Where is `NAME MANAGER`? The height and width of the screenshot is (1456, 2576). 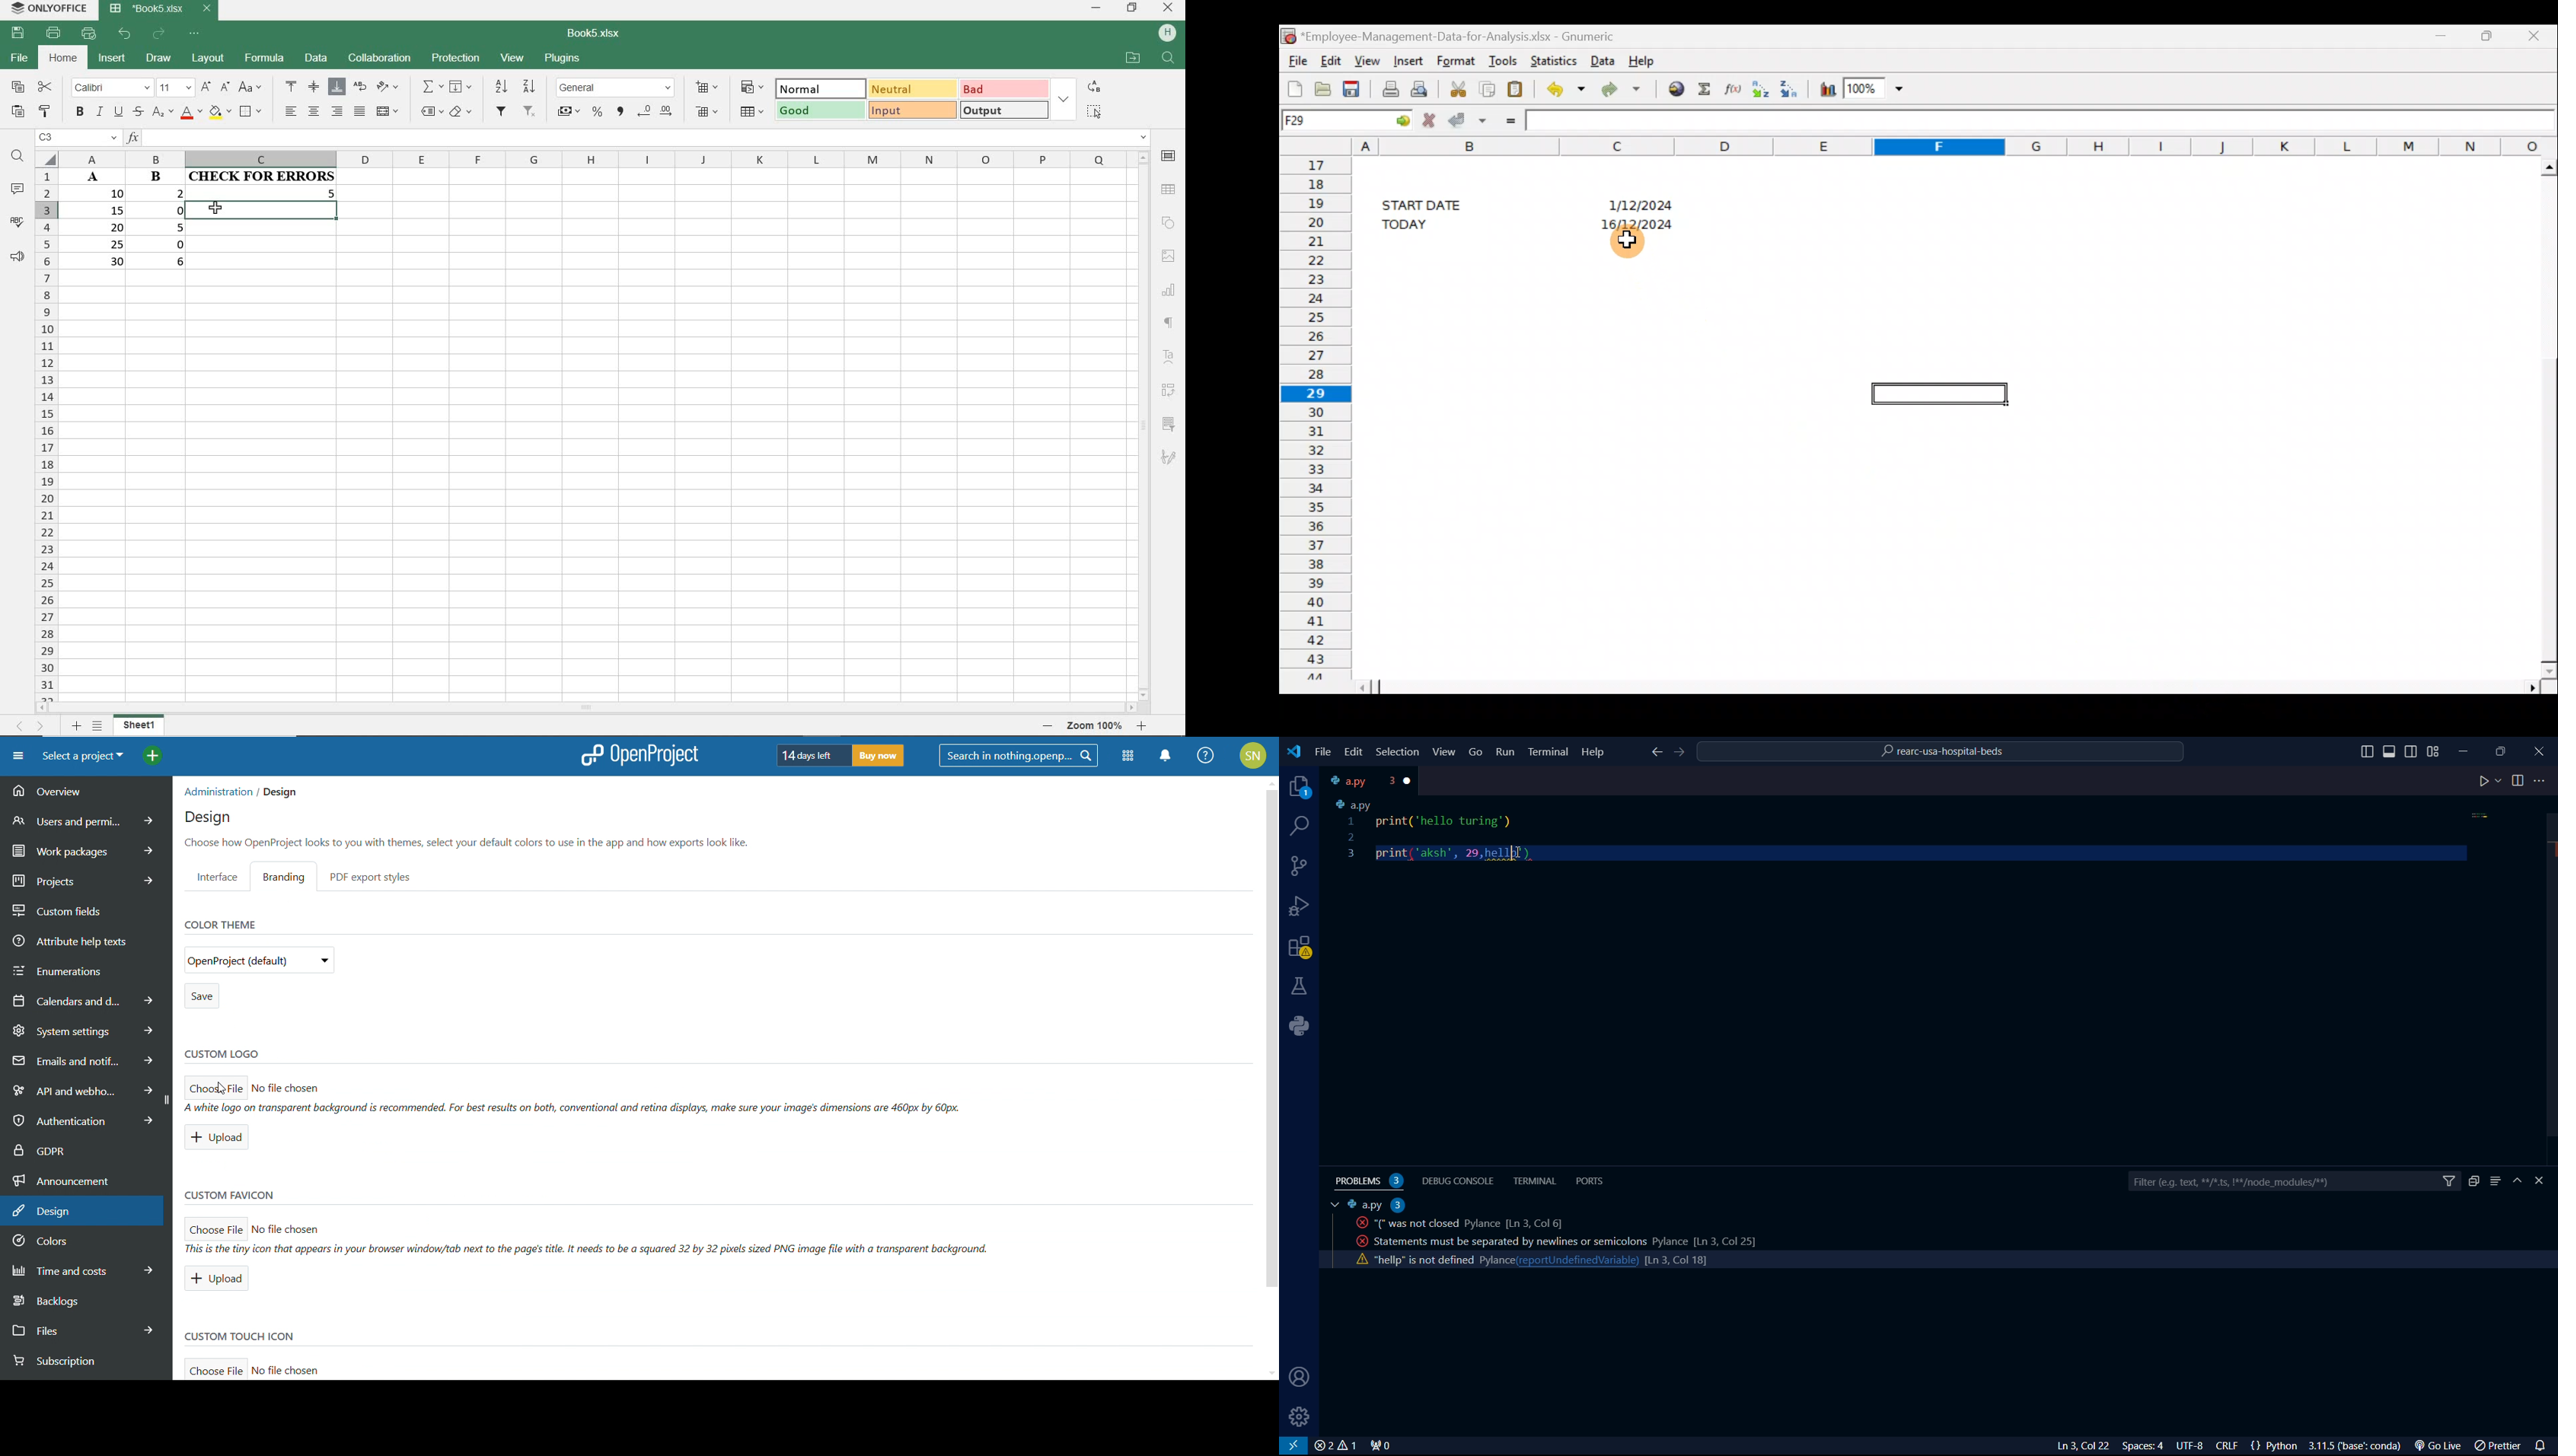
NAME MANAGER is located at coordinates (76, 139).